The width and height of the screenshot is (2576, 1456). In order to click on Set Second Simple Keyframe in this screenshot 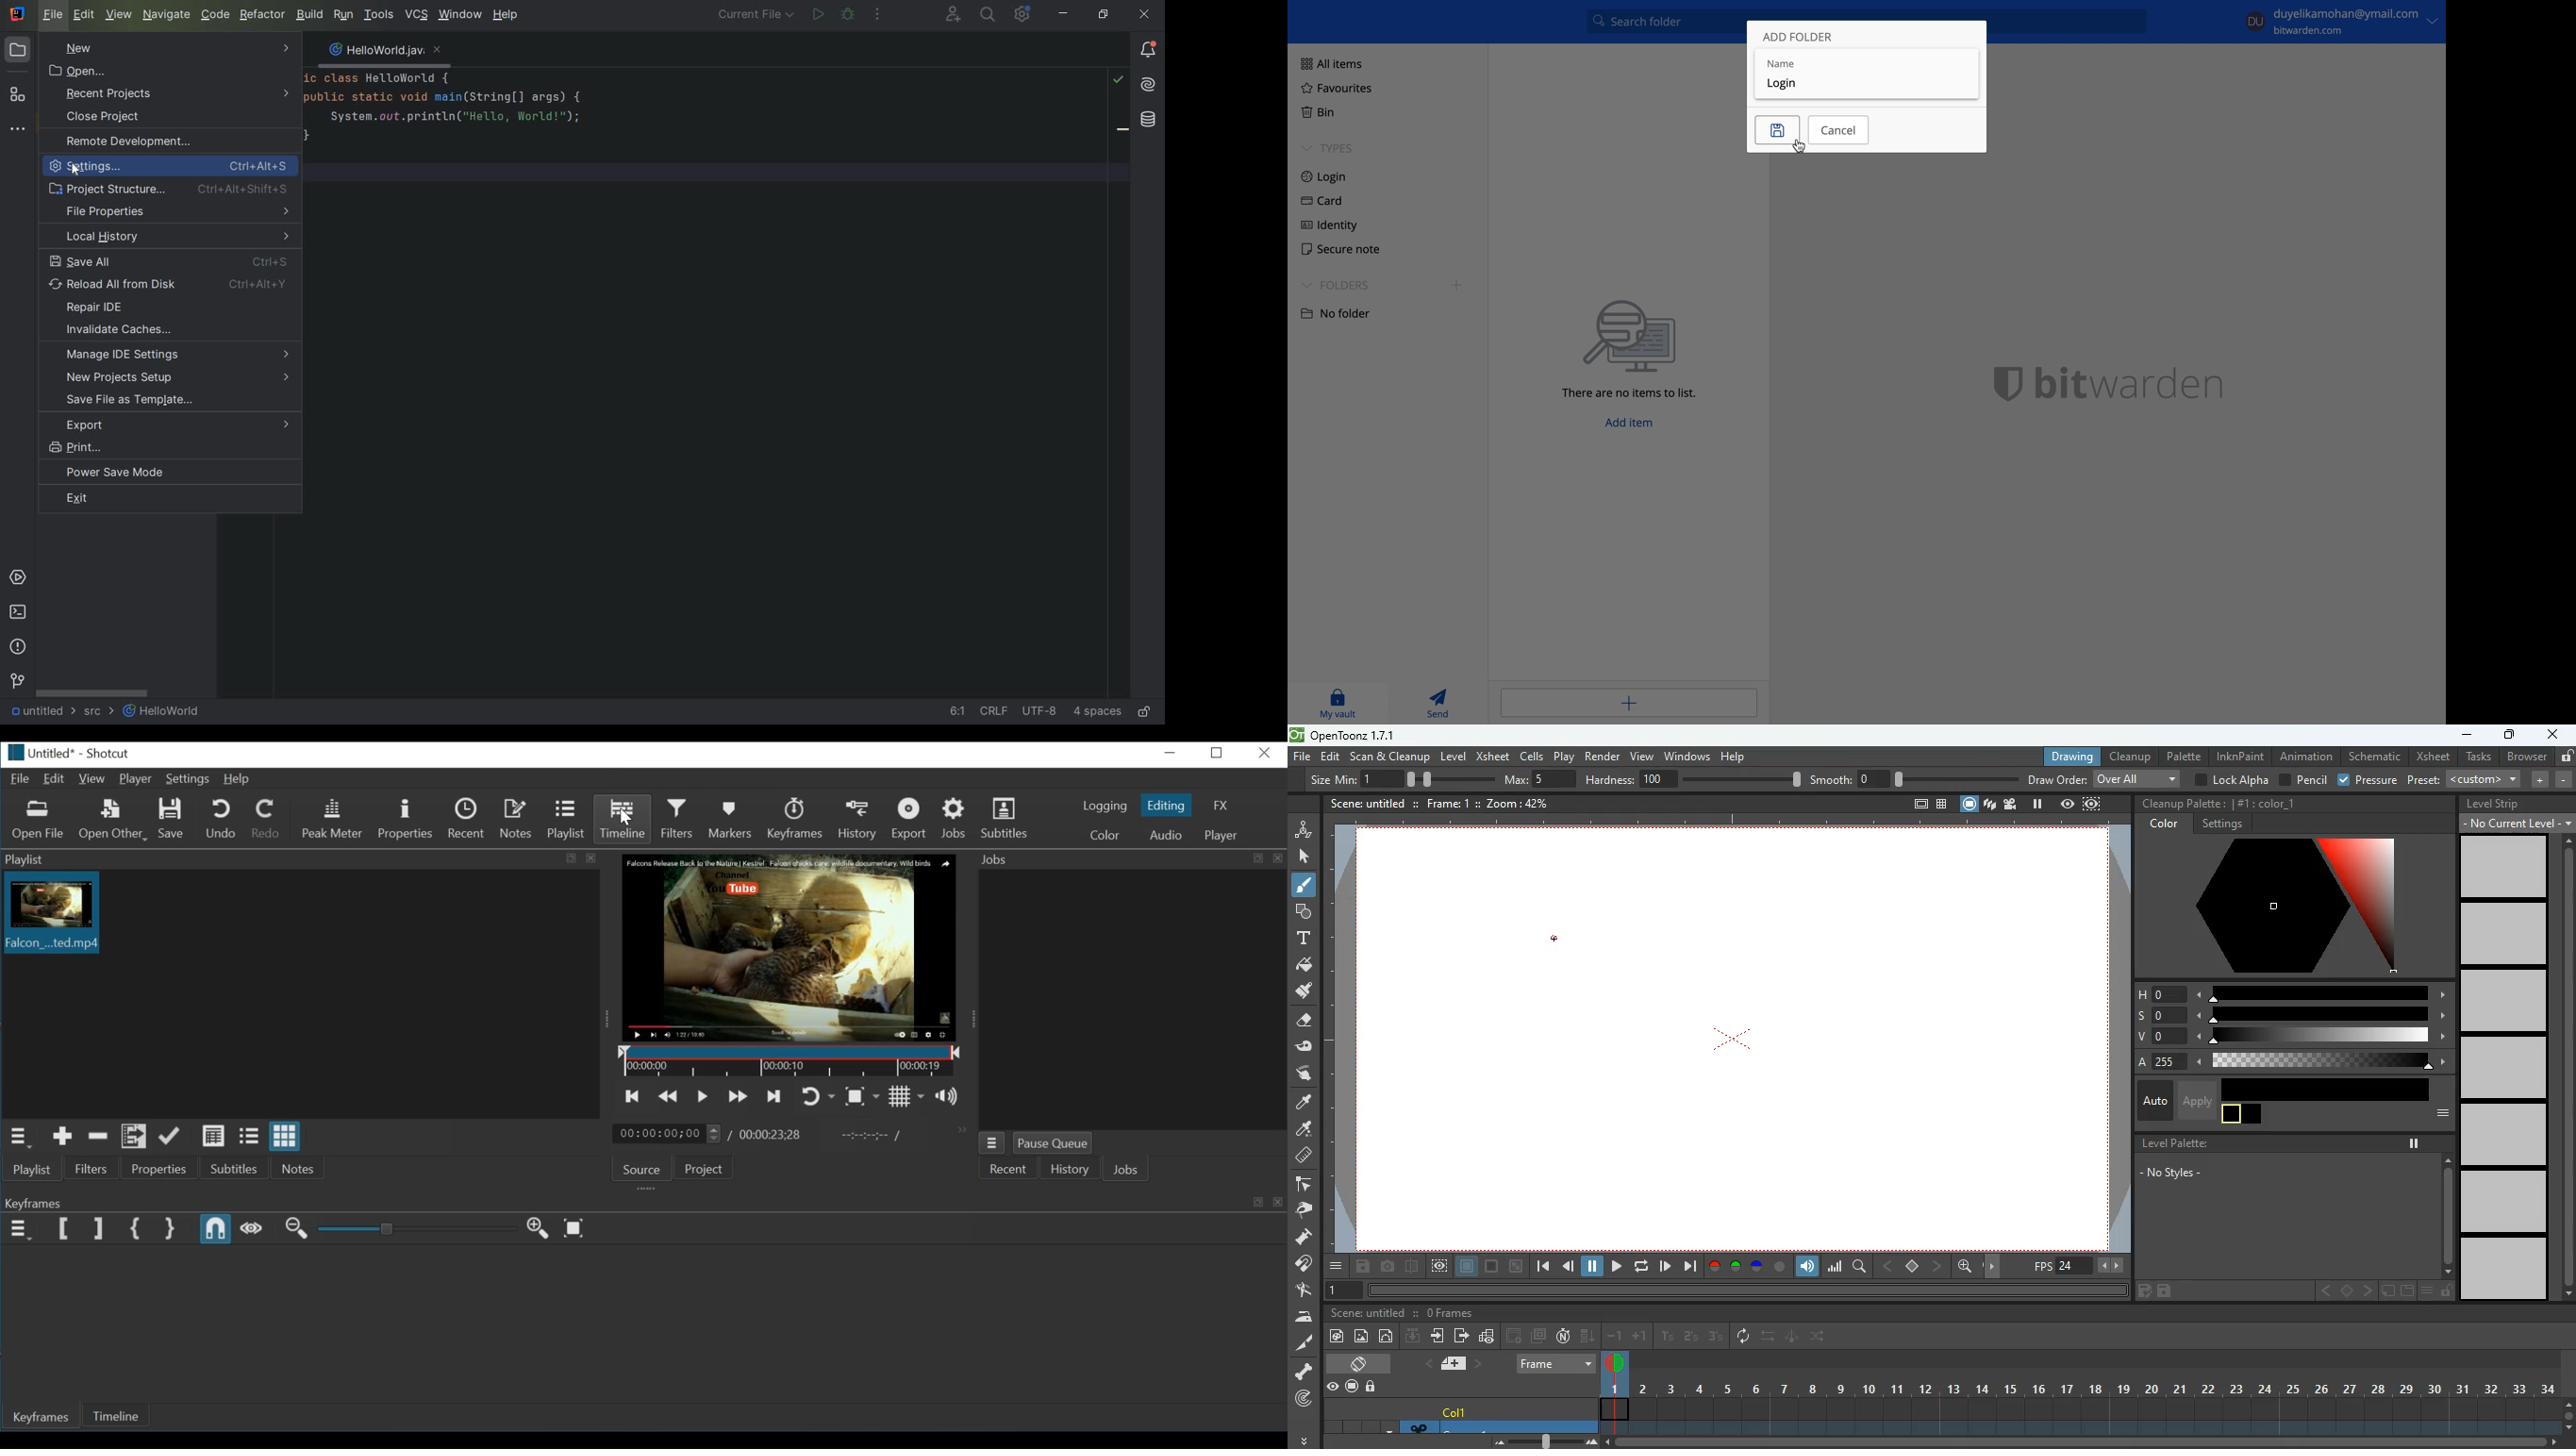, I will do `click(171, 1230)`.